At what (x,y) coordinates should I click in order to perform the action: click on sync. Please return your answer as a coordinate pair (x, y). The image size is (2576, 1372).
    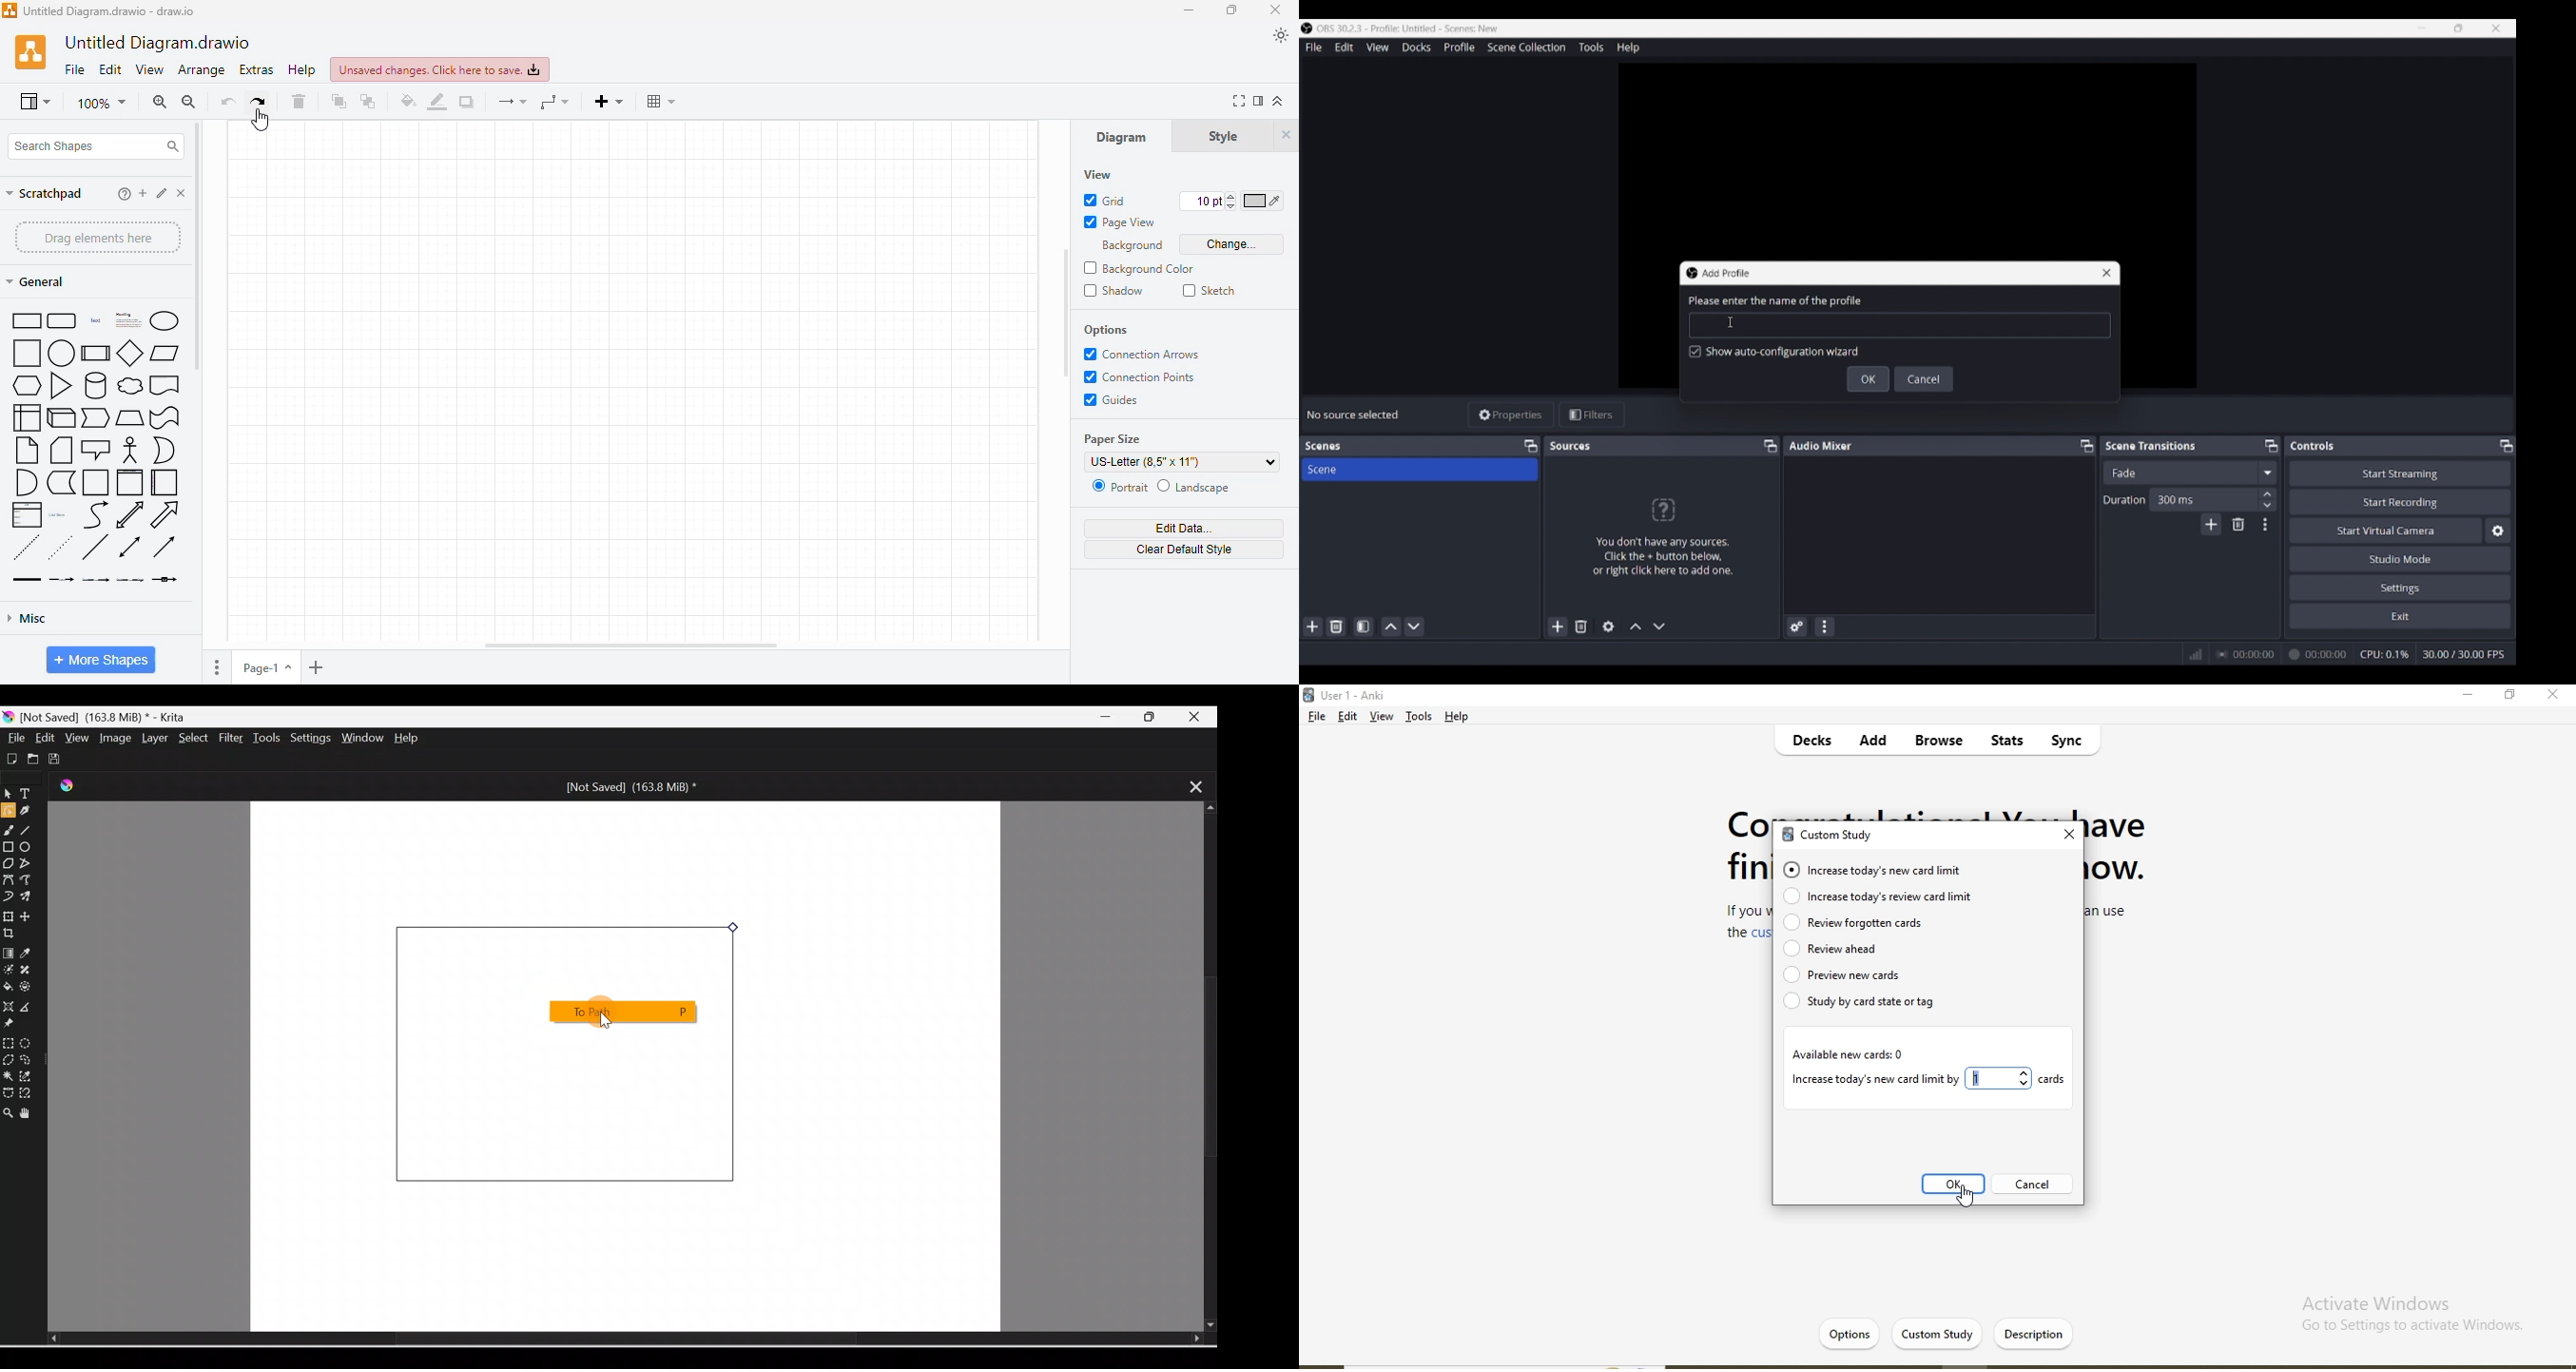
    Looking at the image, I should click on (2074, 743).